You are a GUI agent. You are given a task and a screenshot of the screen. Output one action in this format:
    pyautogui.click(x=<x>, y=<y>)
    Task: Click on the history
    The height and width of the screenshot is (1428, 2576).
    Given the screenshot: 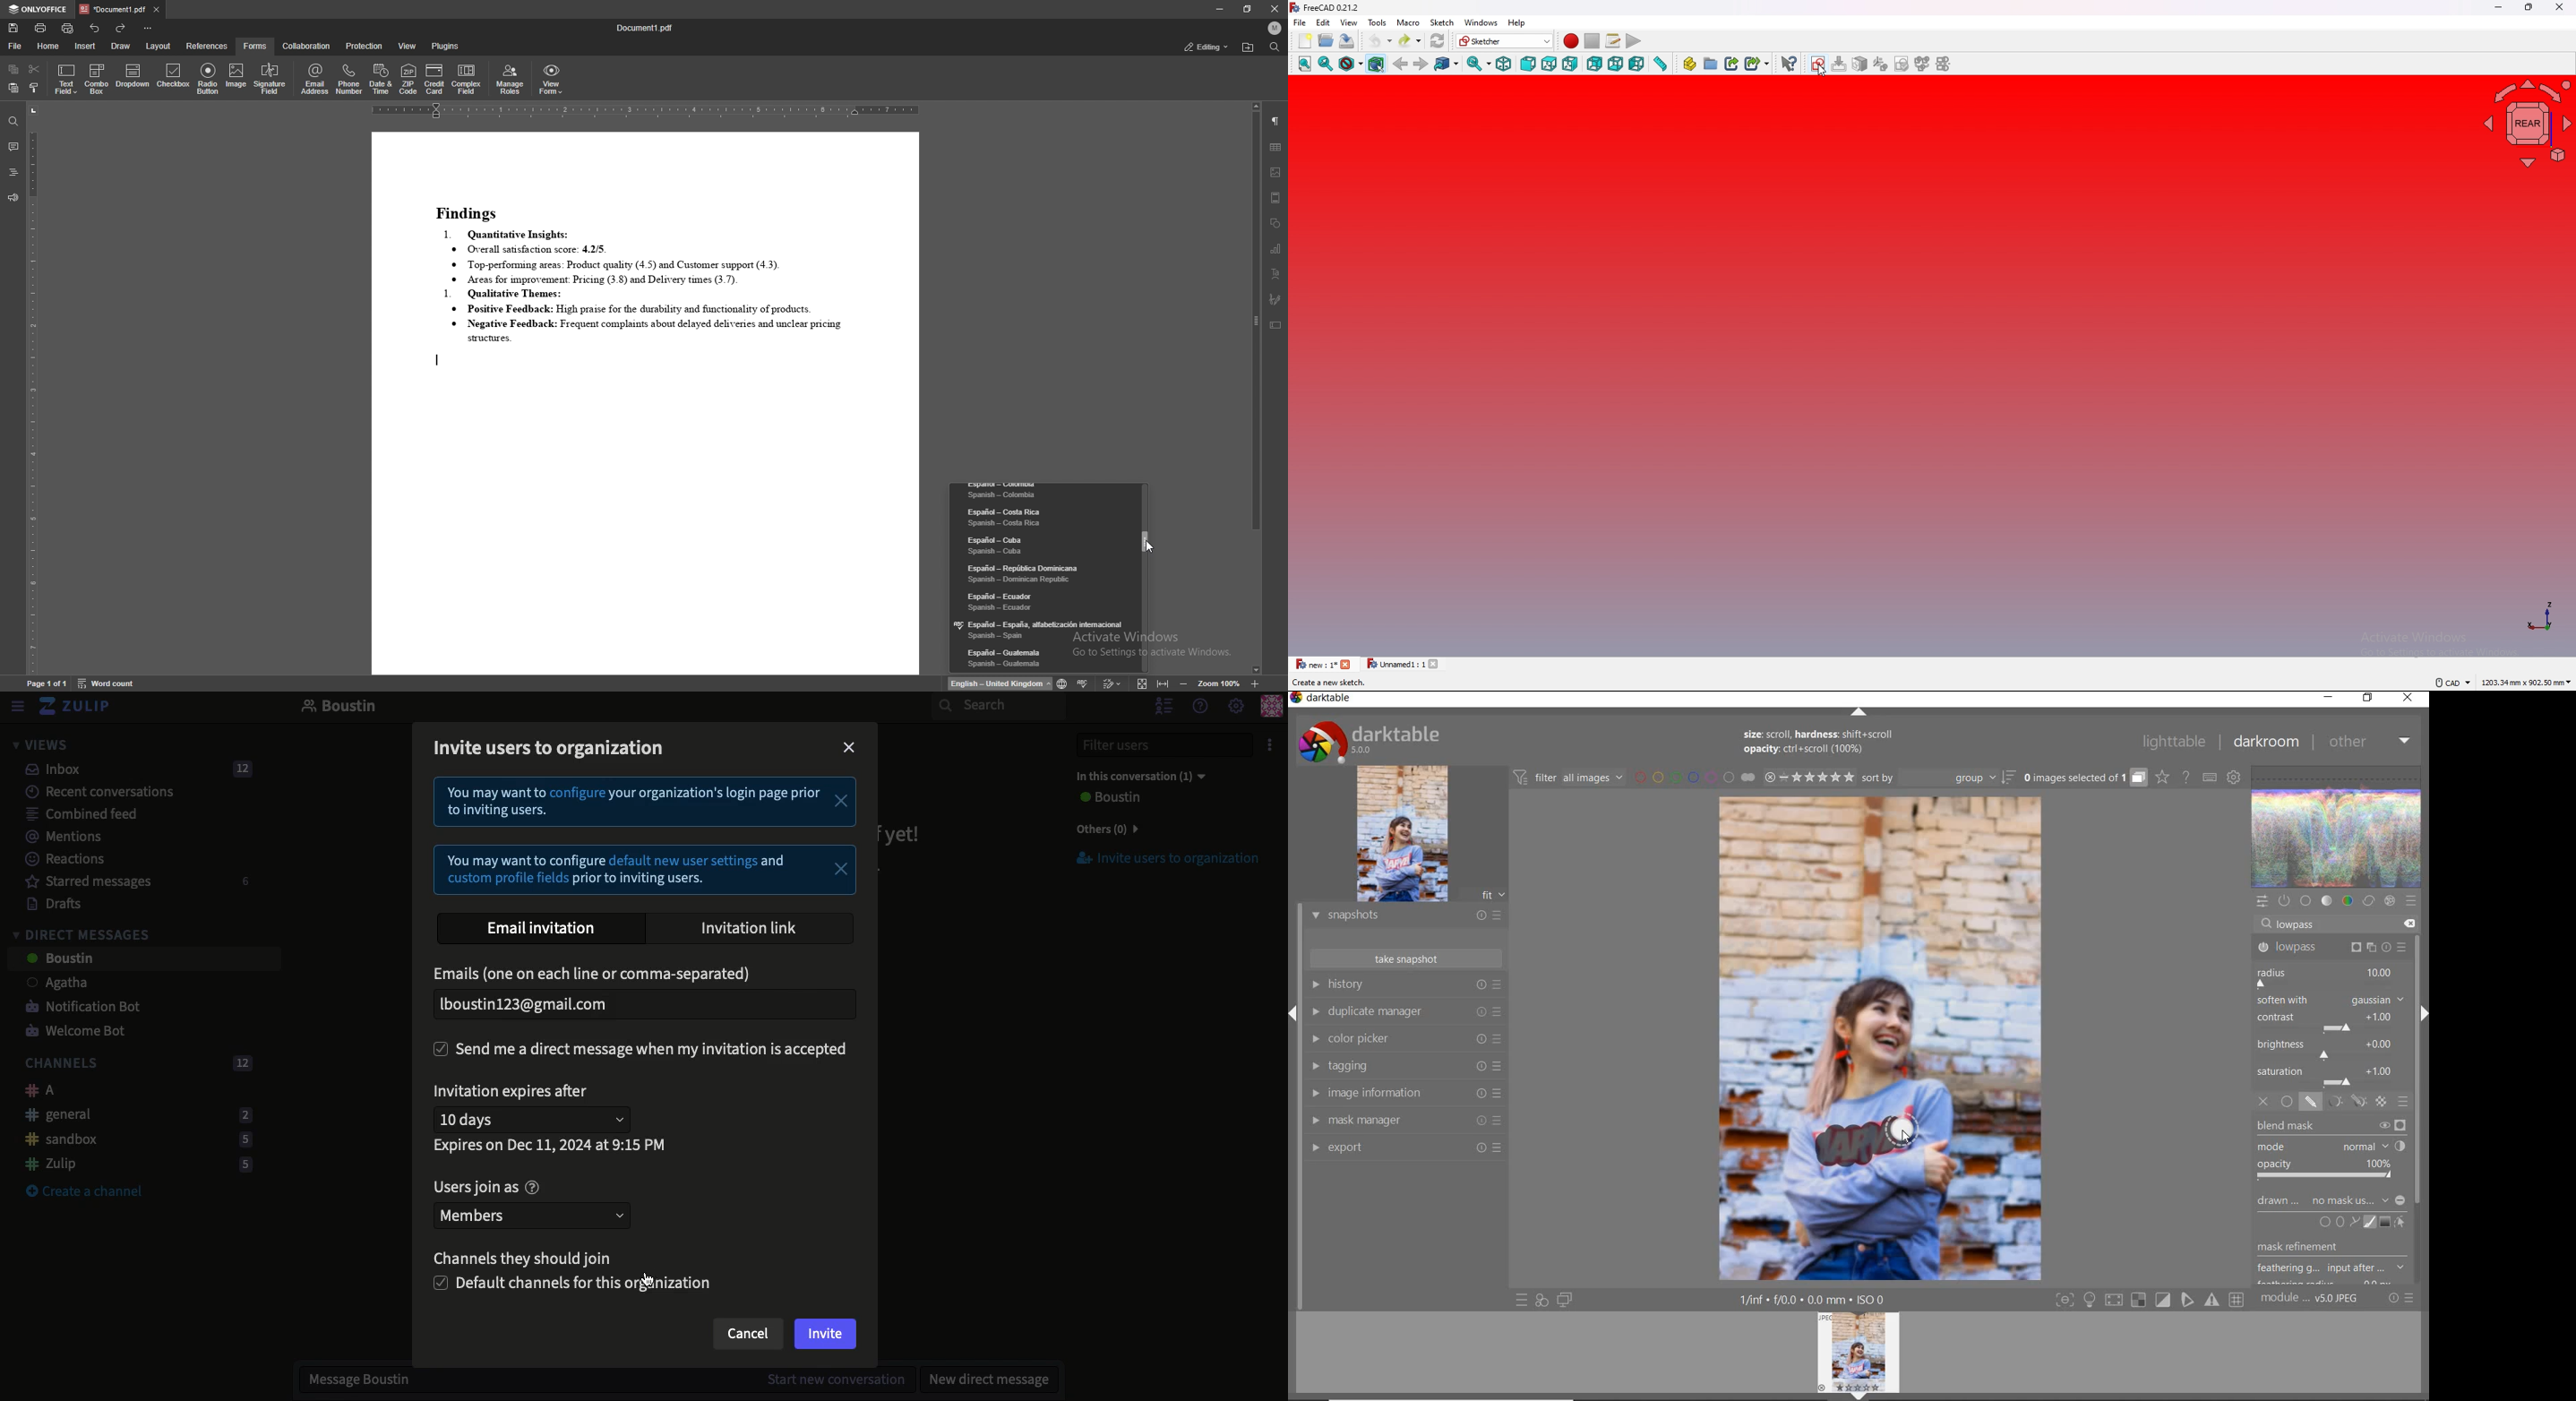 What is the action you would take?
    pyautogui.click(x=1410, y=985)
    